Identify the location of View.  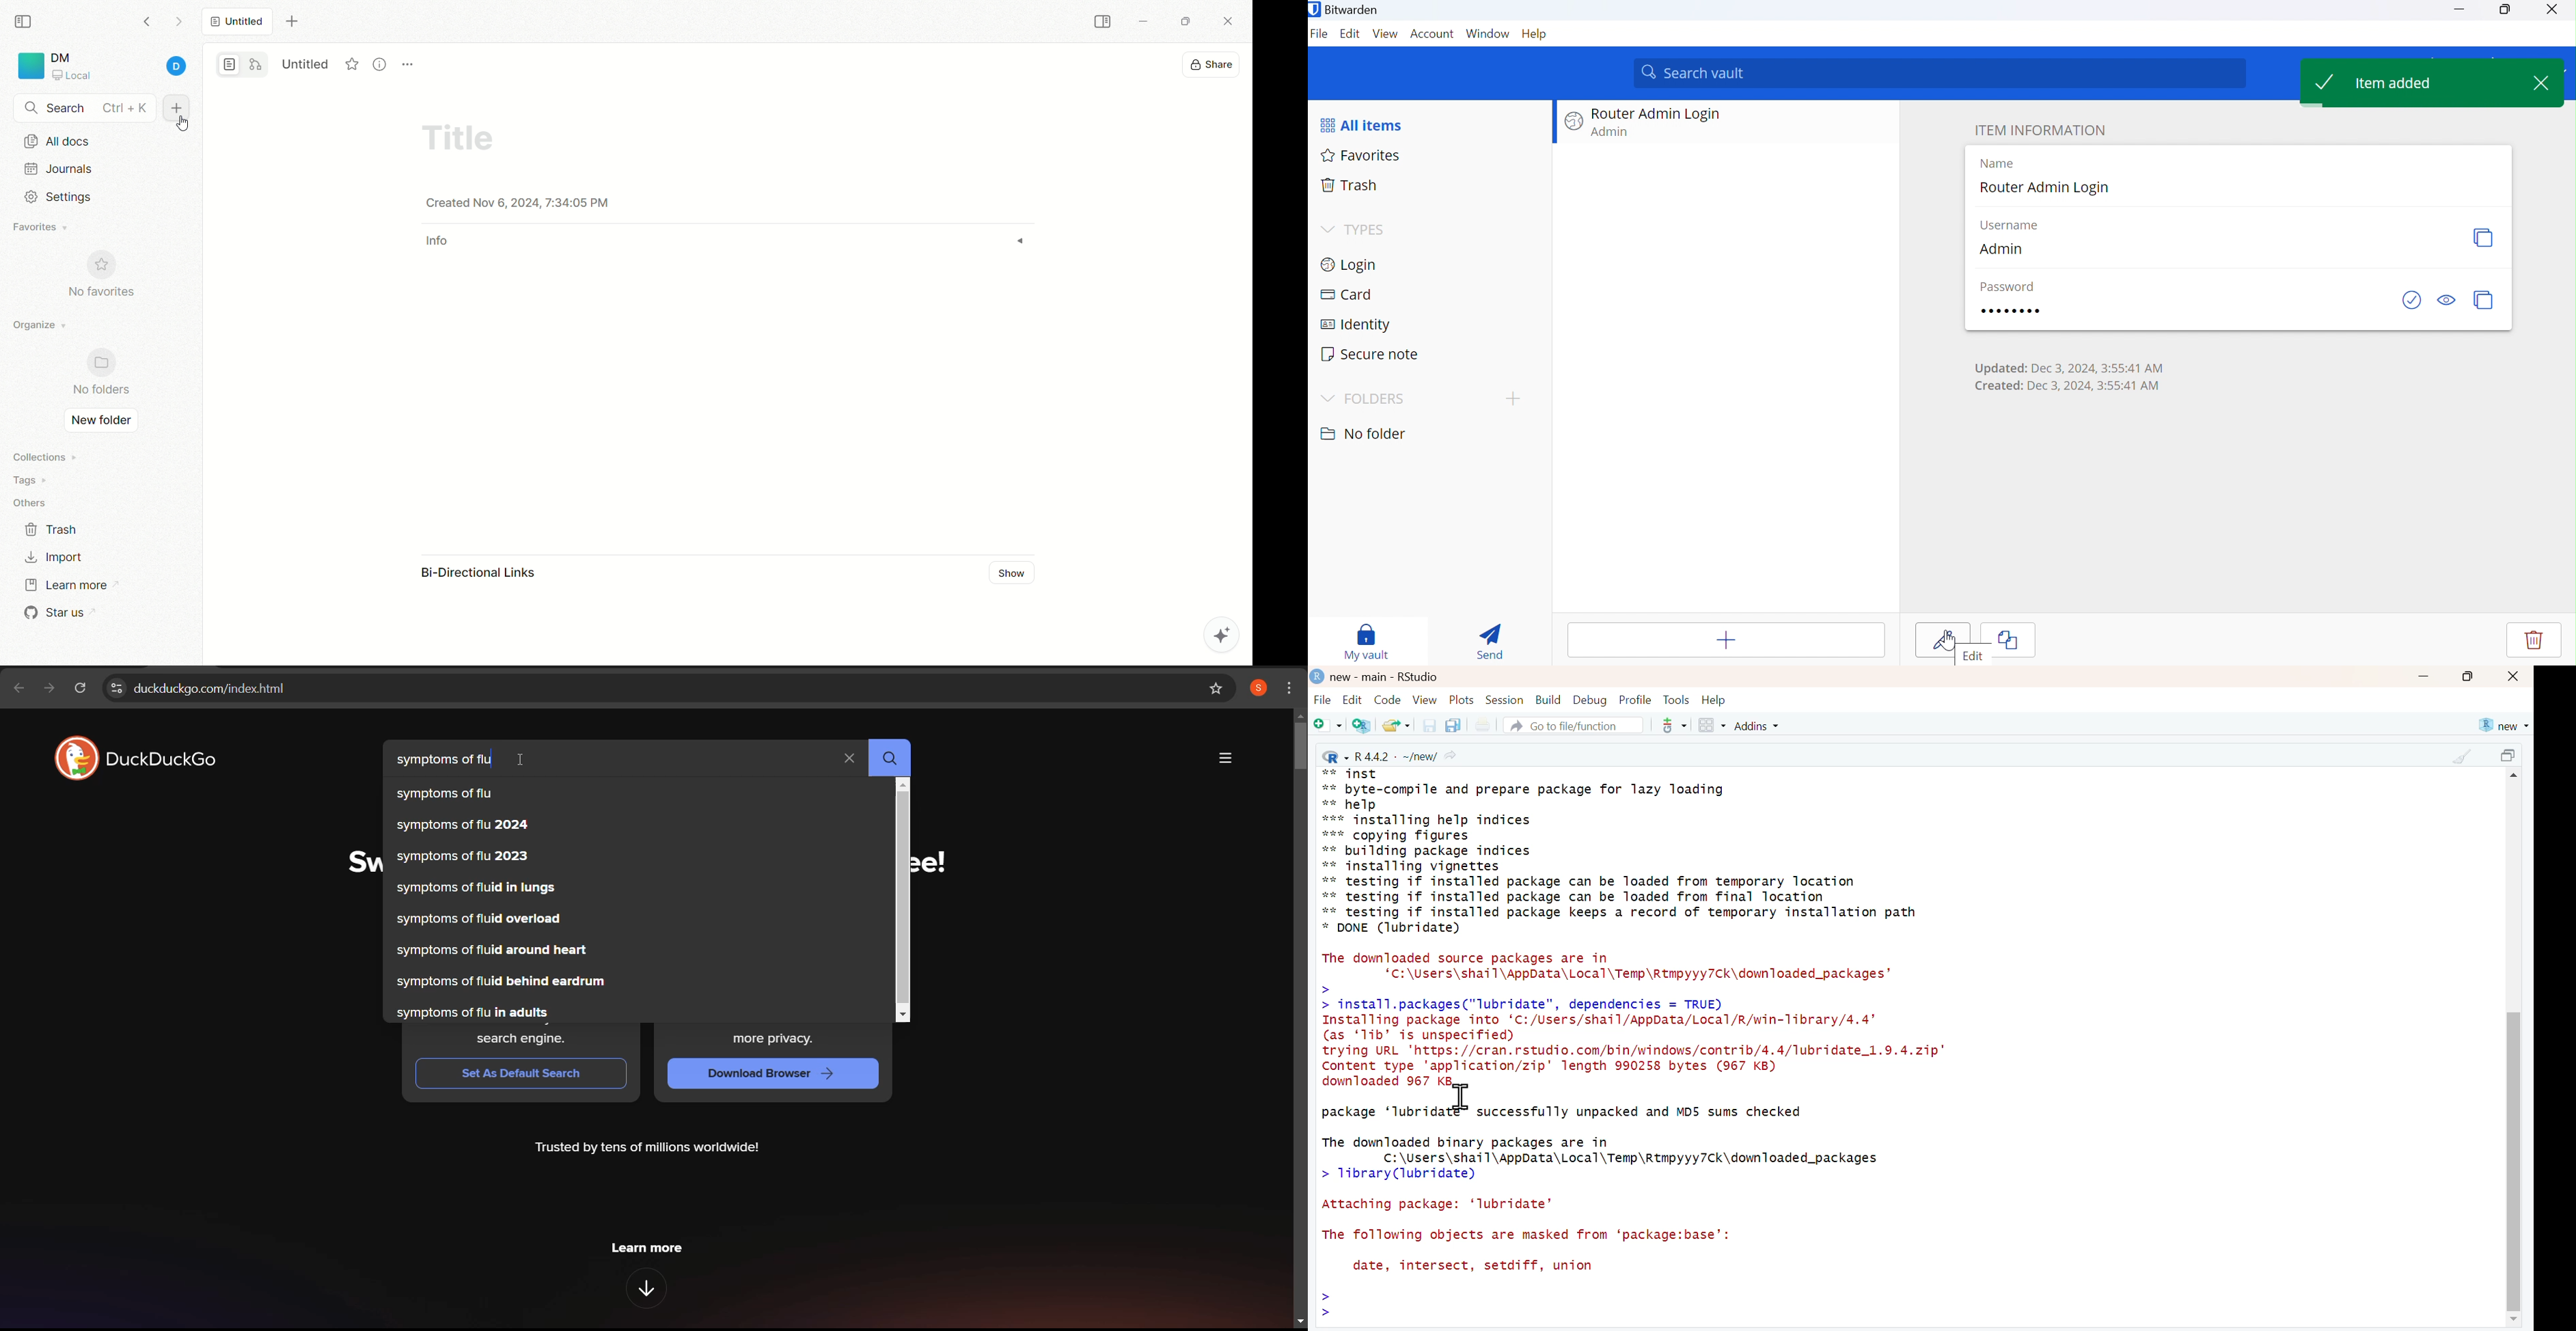
(1425, 699).